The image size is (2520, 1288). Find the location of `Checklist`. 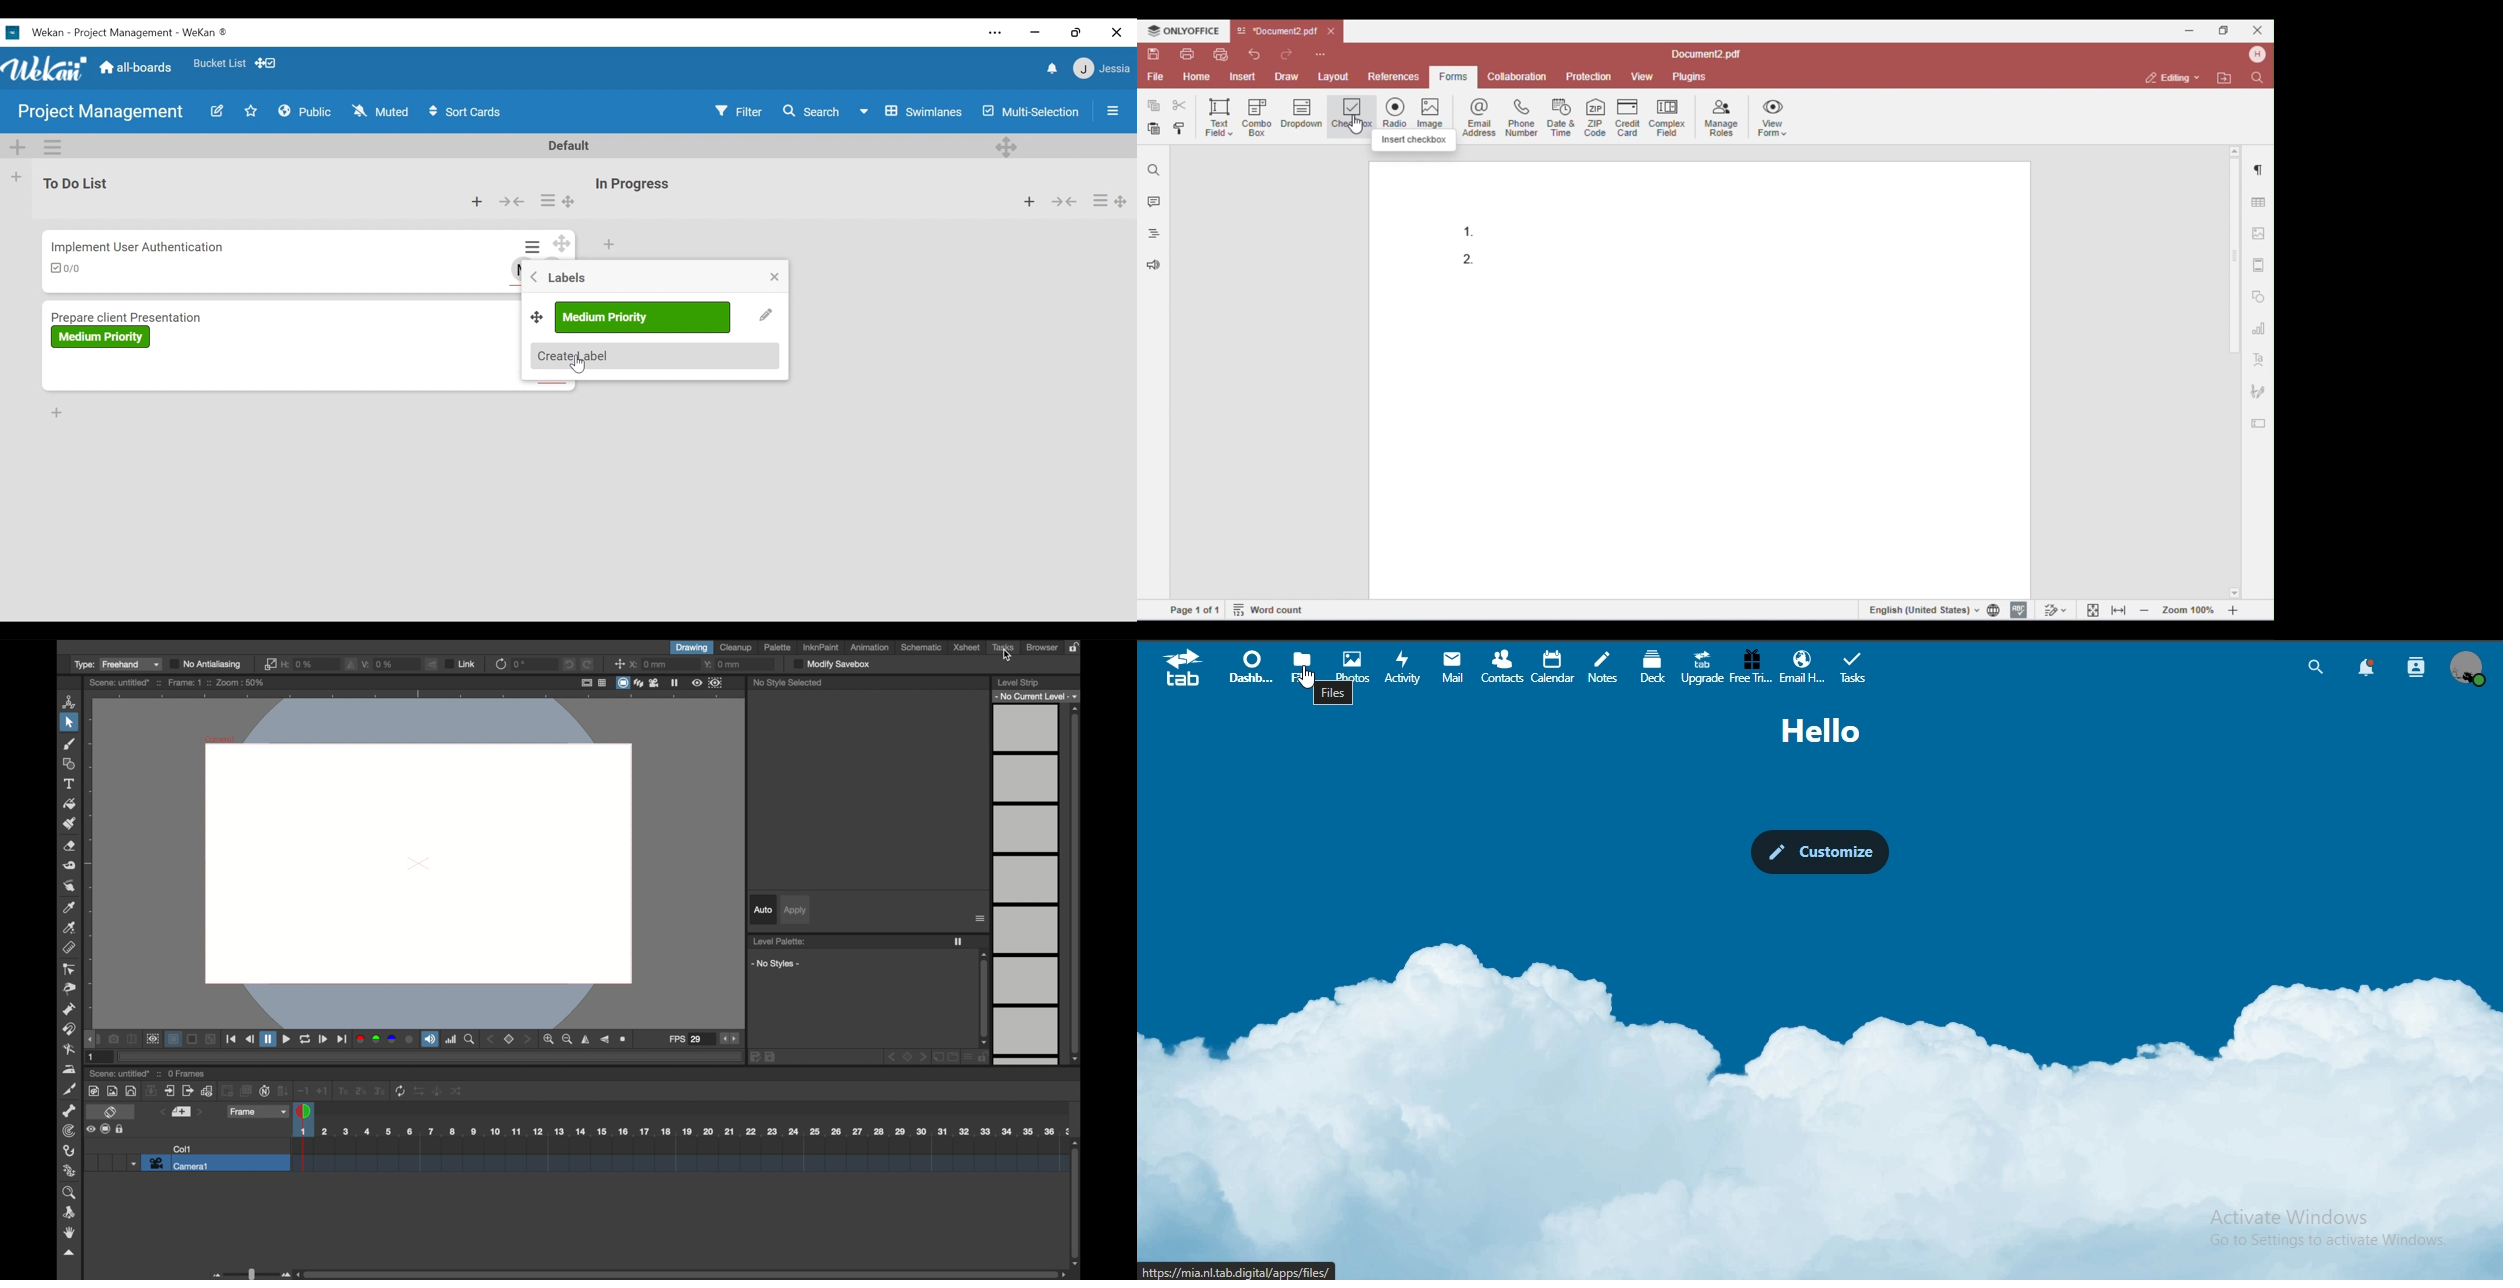

Checklist is located at coordinates (69, 269).